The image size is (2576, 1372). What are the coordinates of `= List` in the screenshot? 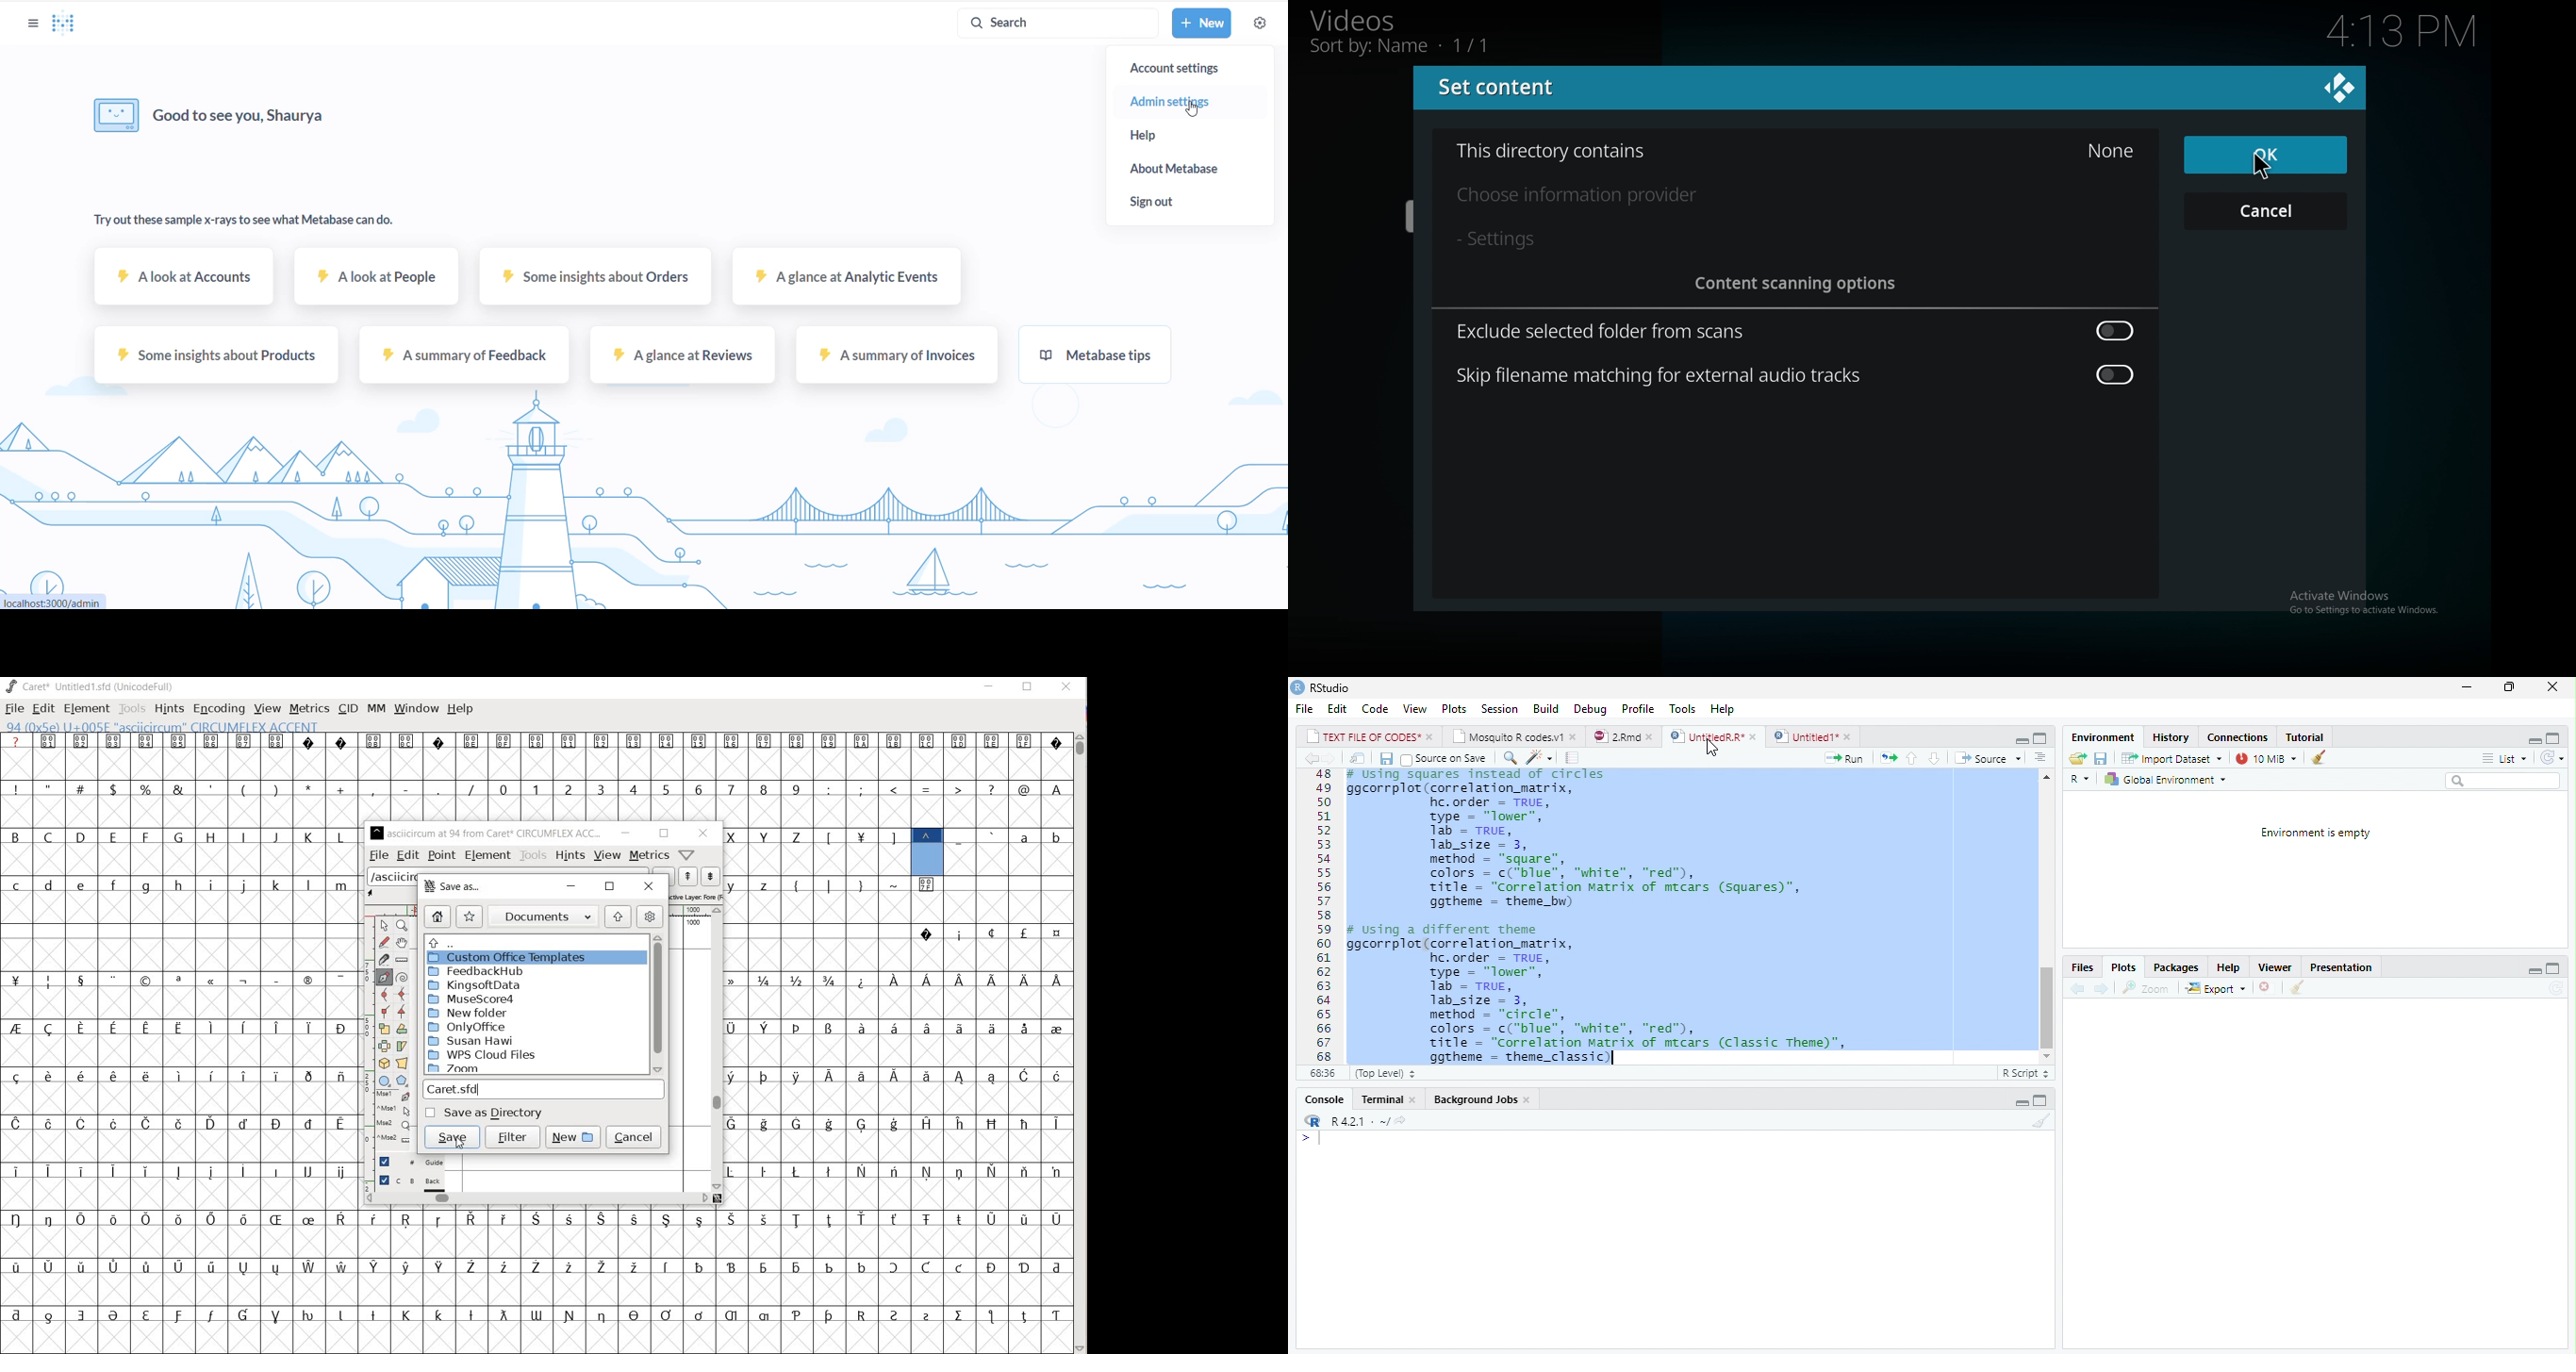 It's located at (2506, 759).